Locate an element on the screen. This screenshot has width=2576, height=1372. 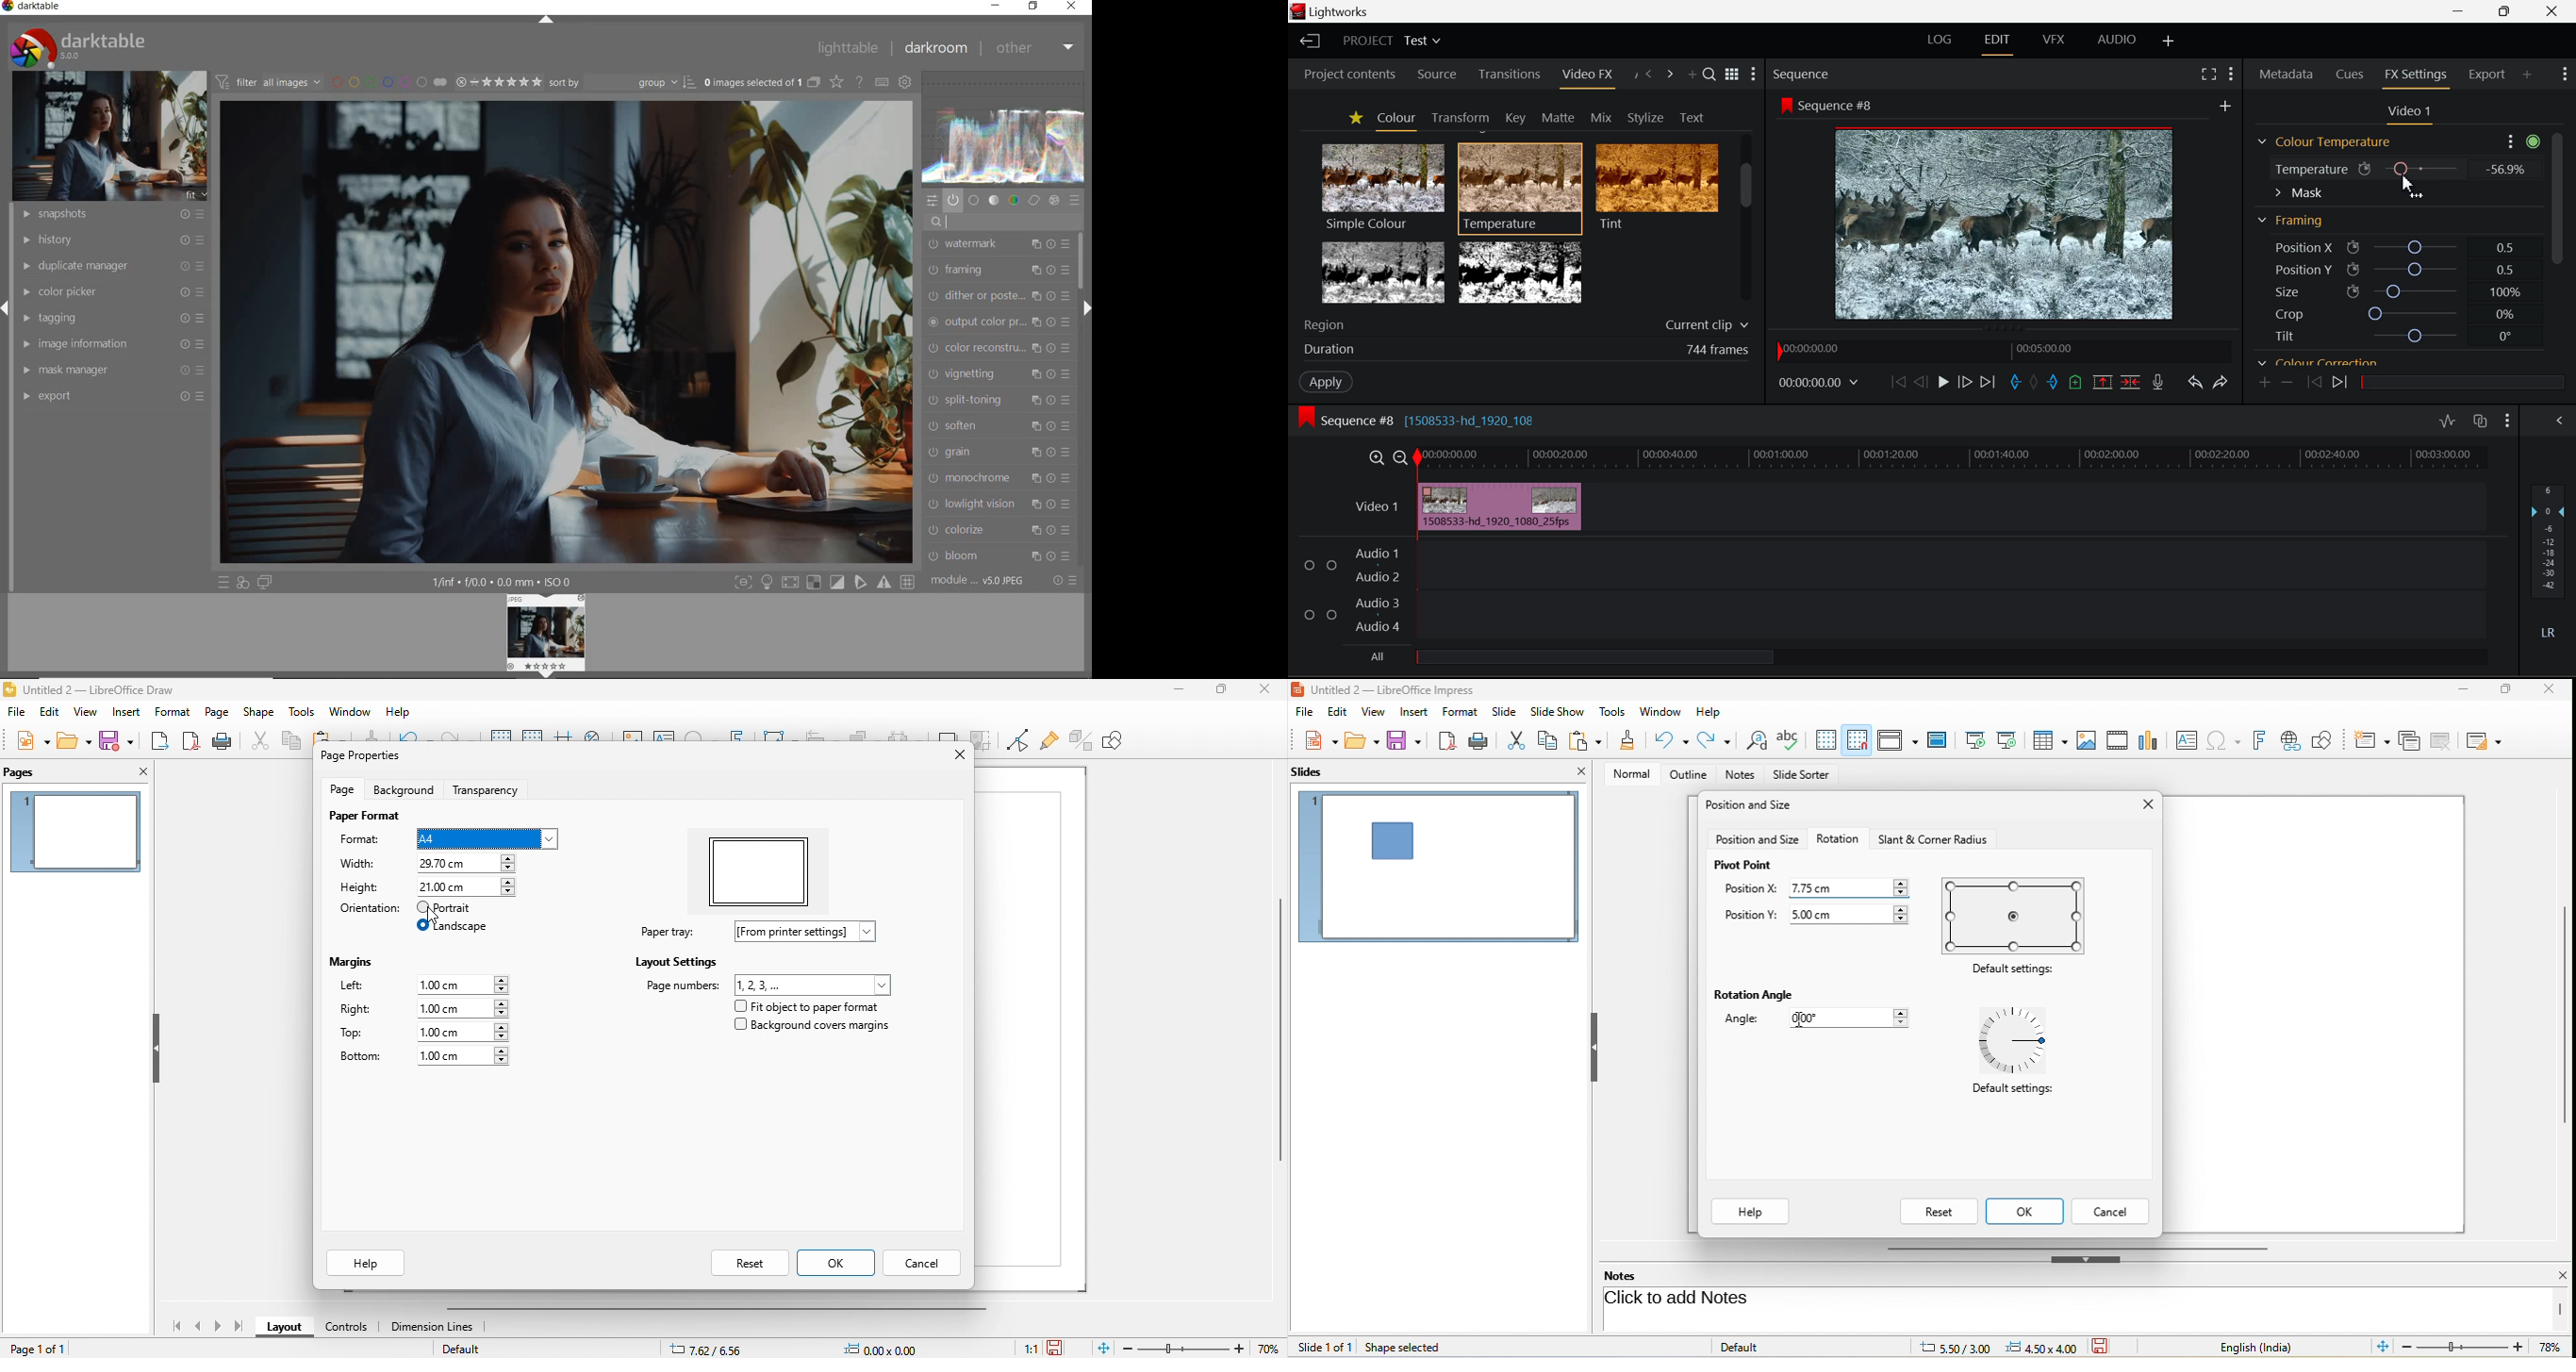
all Audio is located at coordinates (1597, 657).